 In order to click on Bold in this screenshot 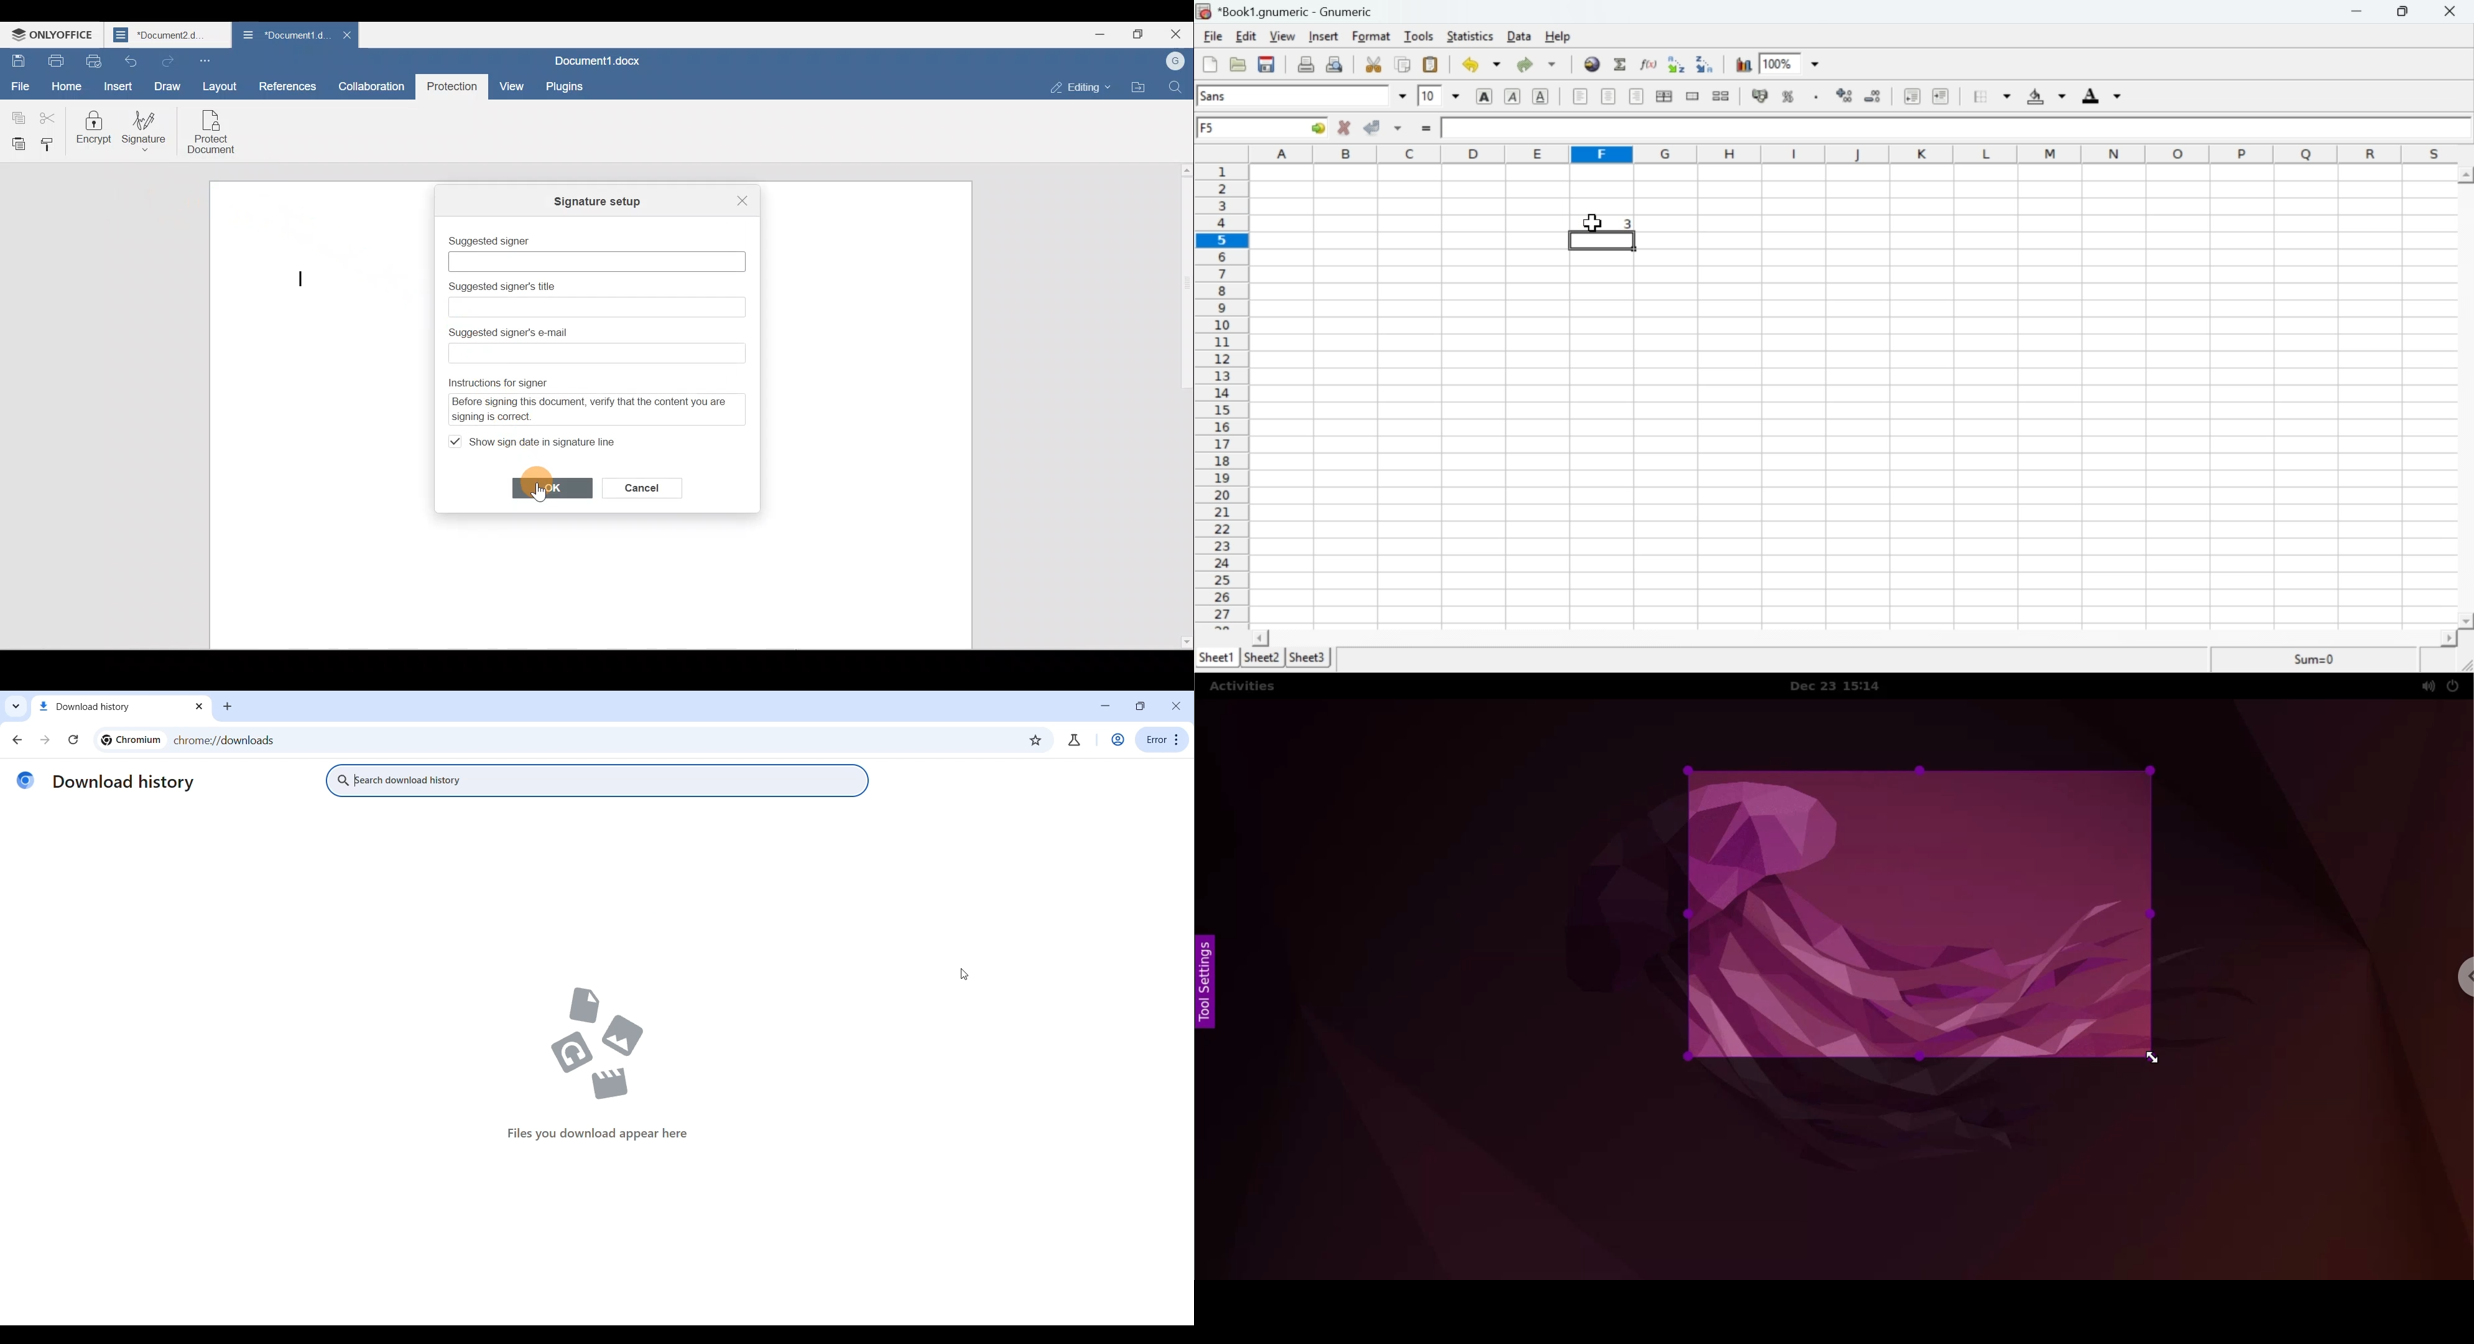, I will do `click(1481, 97)`.